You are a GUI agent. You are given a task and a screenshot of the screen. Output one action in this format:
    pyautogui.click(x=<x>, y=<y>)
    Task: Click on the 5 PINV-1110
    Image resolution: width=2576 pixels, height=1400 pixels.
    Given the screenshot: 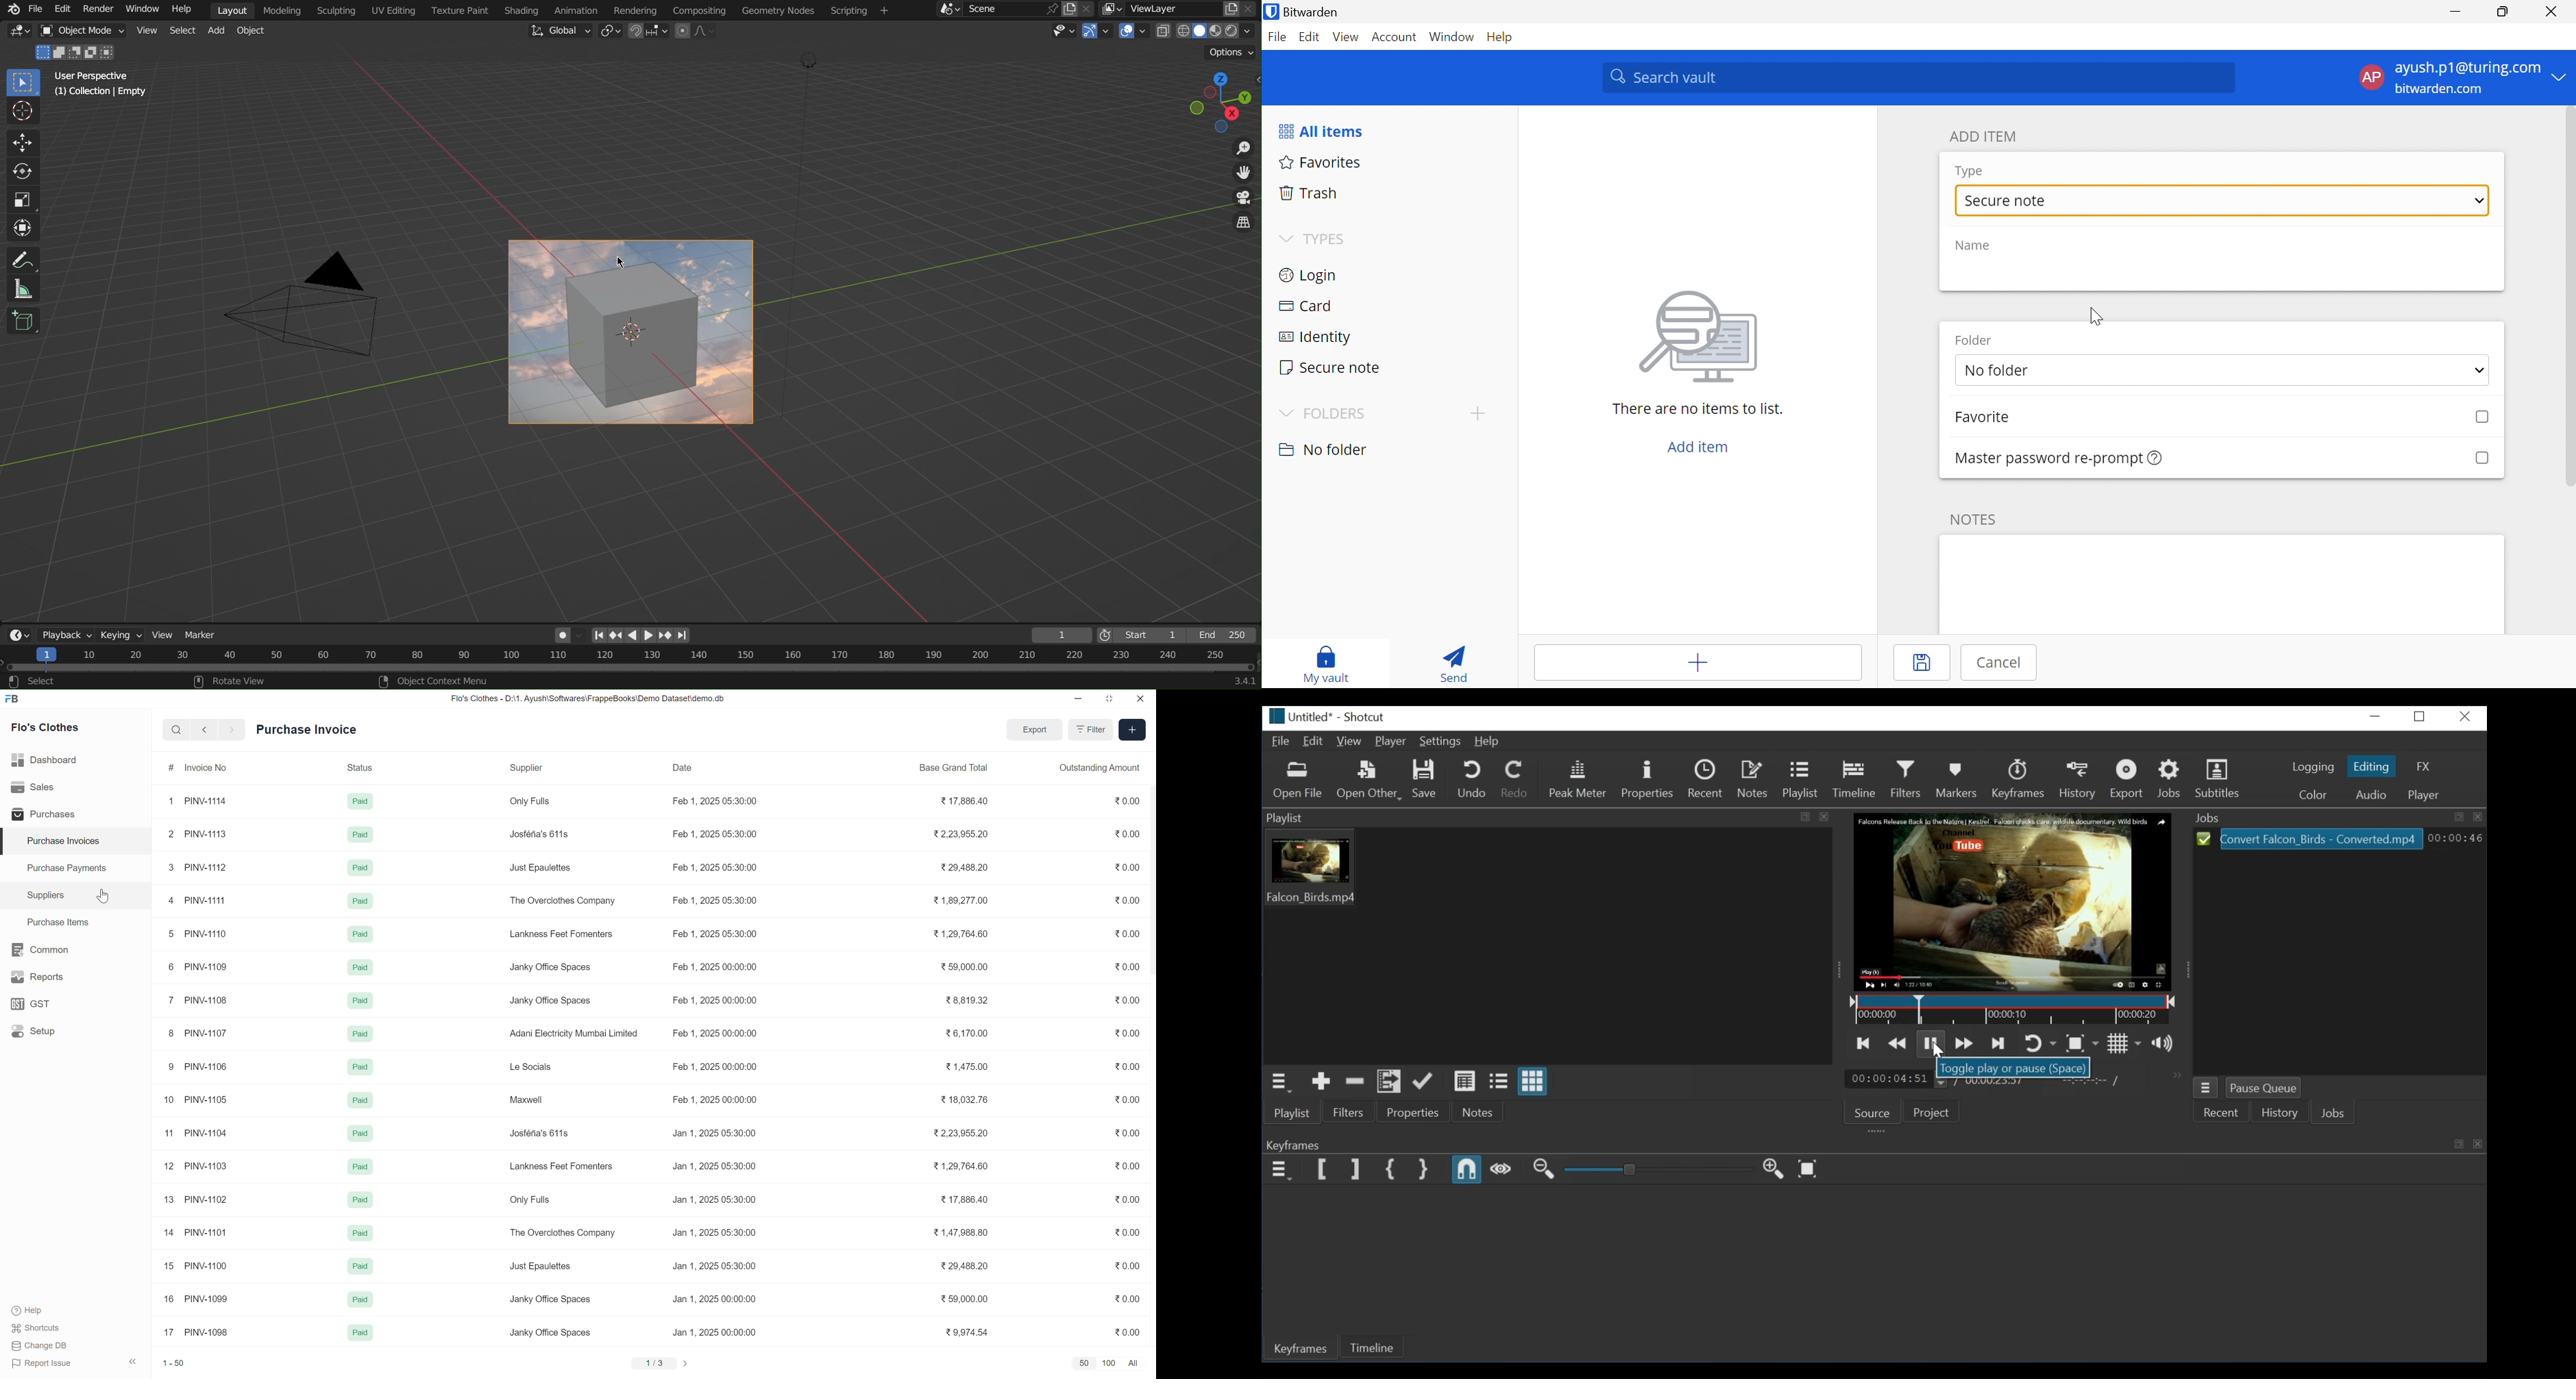 What is the action you would take?
    pyautogui.click(x=198, y=933)
    